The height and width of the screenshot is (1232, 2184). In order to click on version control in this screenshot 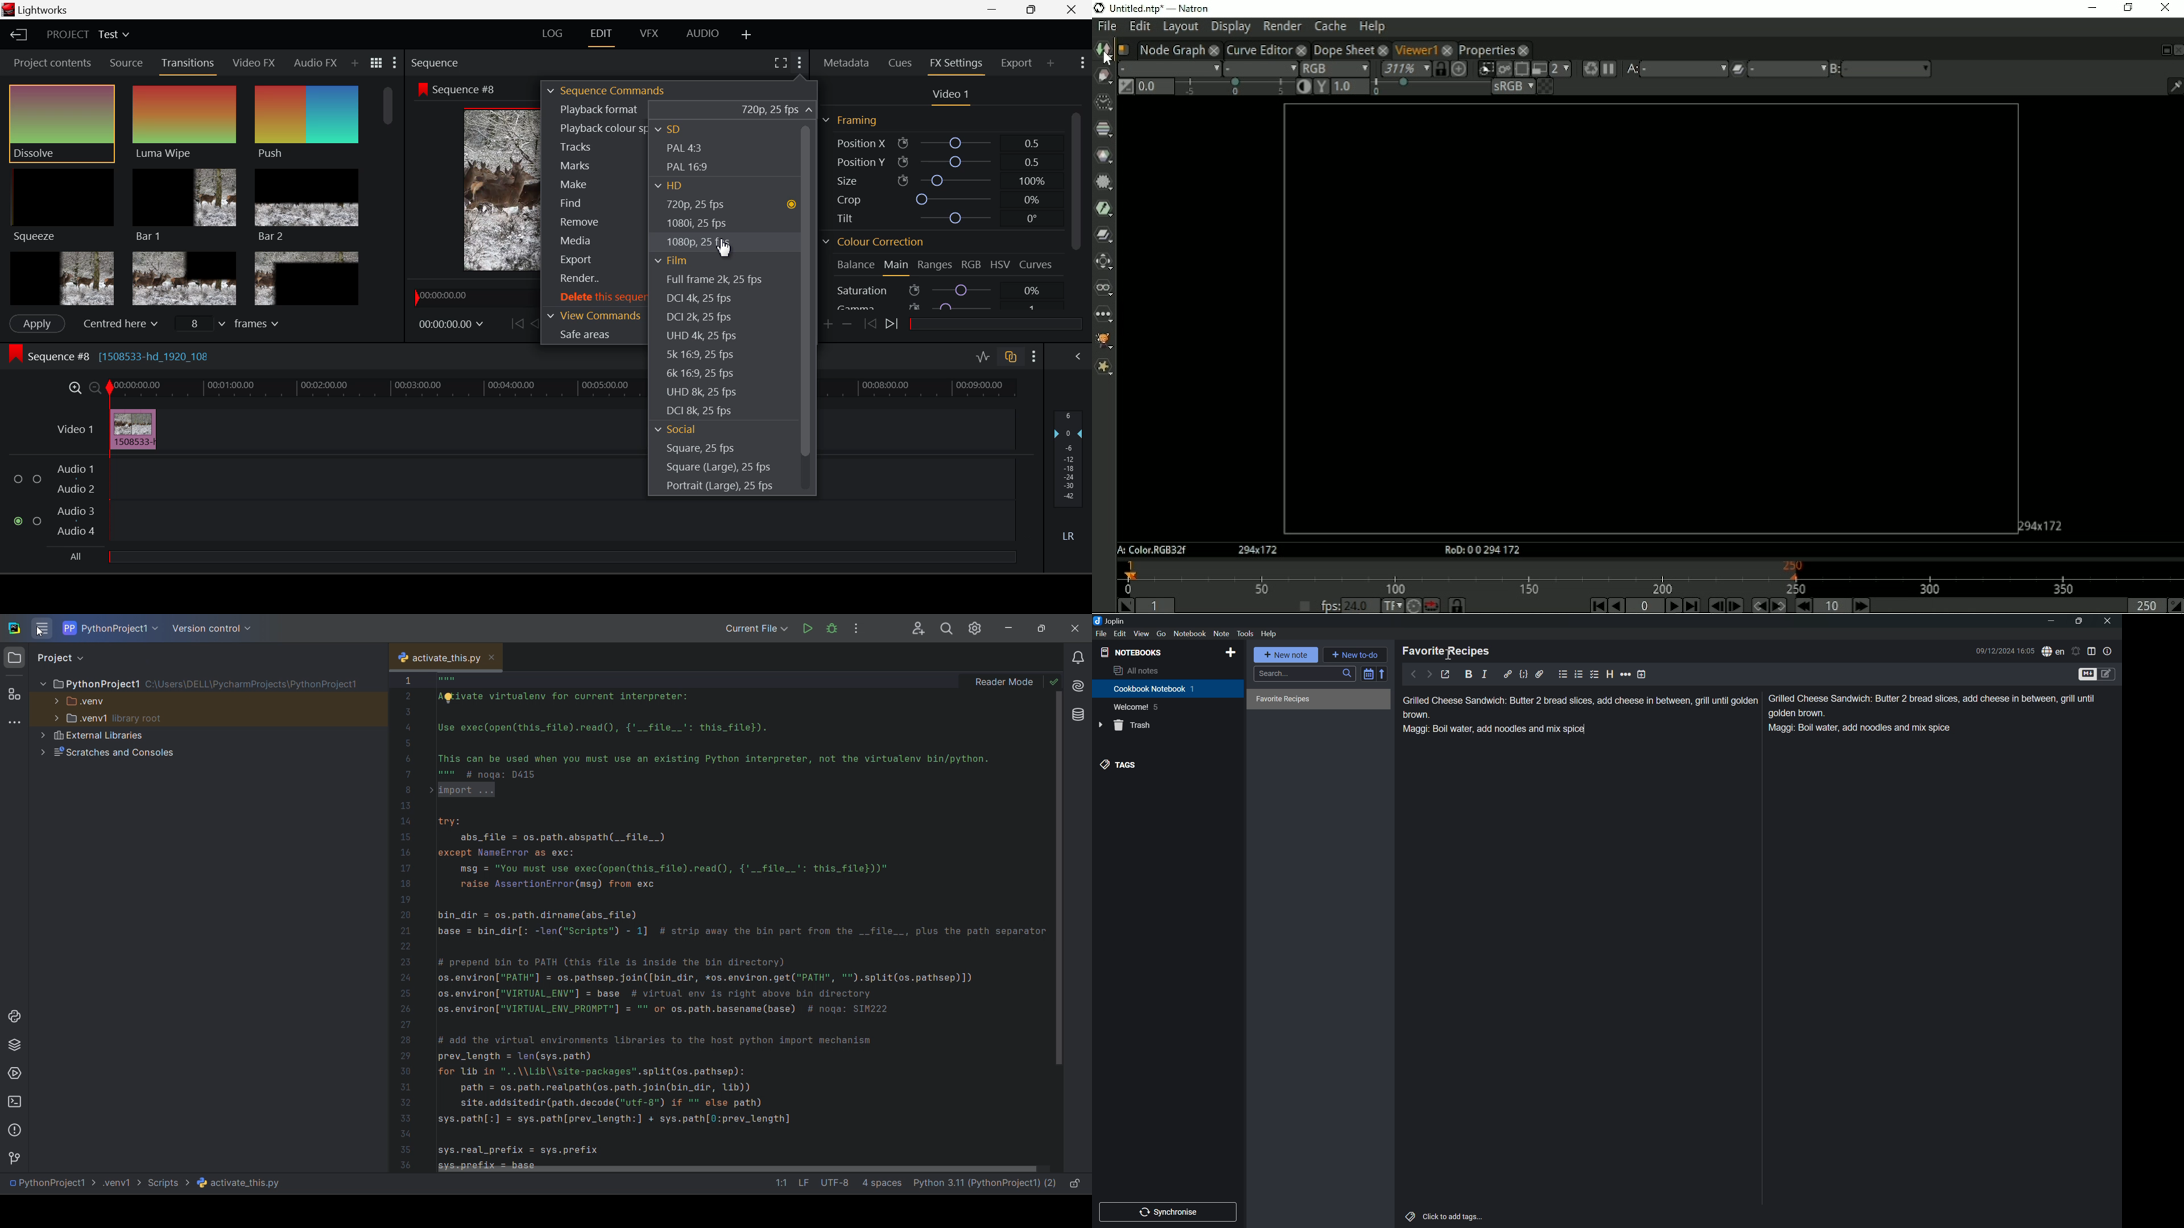, I will do `click(15, 1160)`.